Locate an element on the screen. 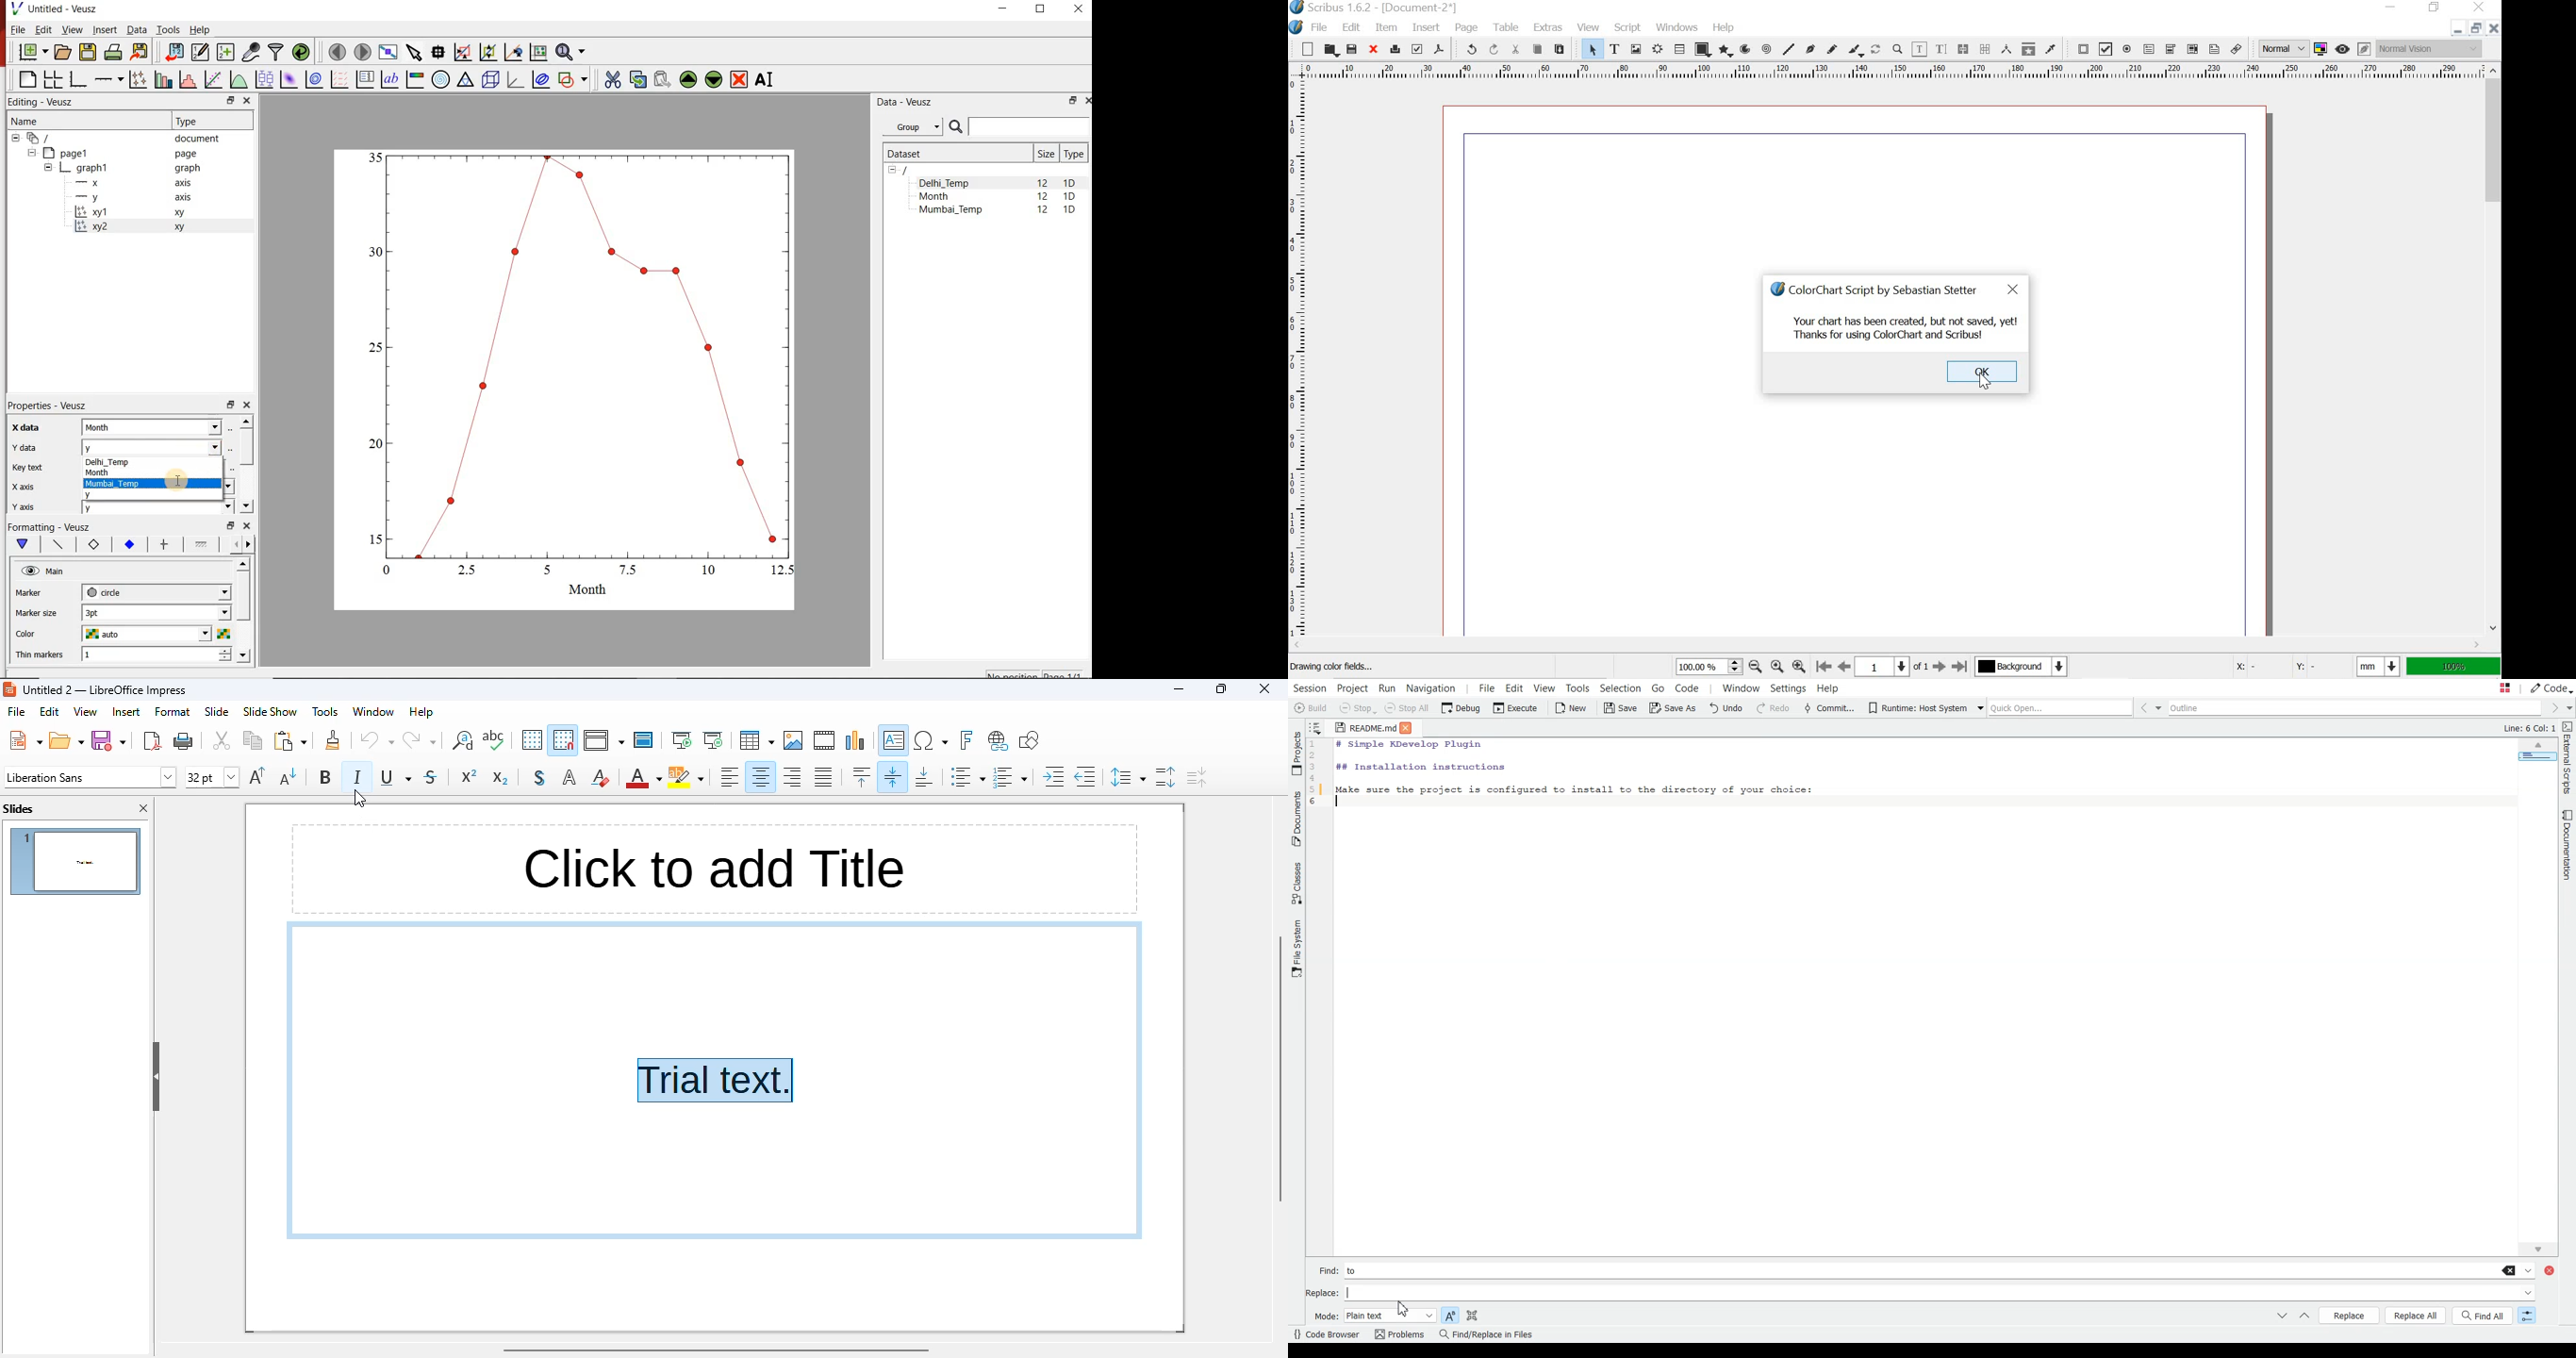 The width and height of the screenshot is (2576, 1372). Click to add title is located at coordinates (709, 868).